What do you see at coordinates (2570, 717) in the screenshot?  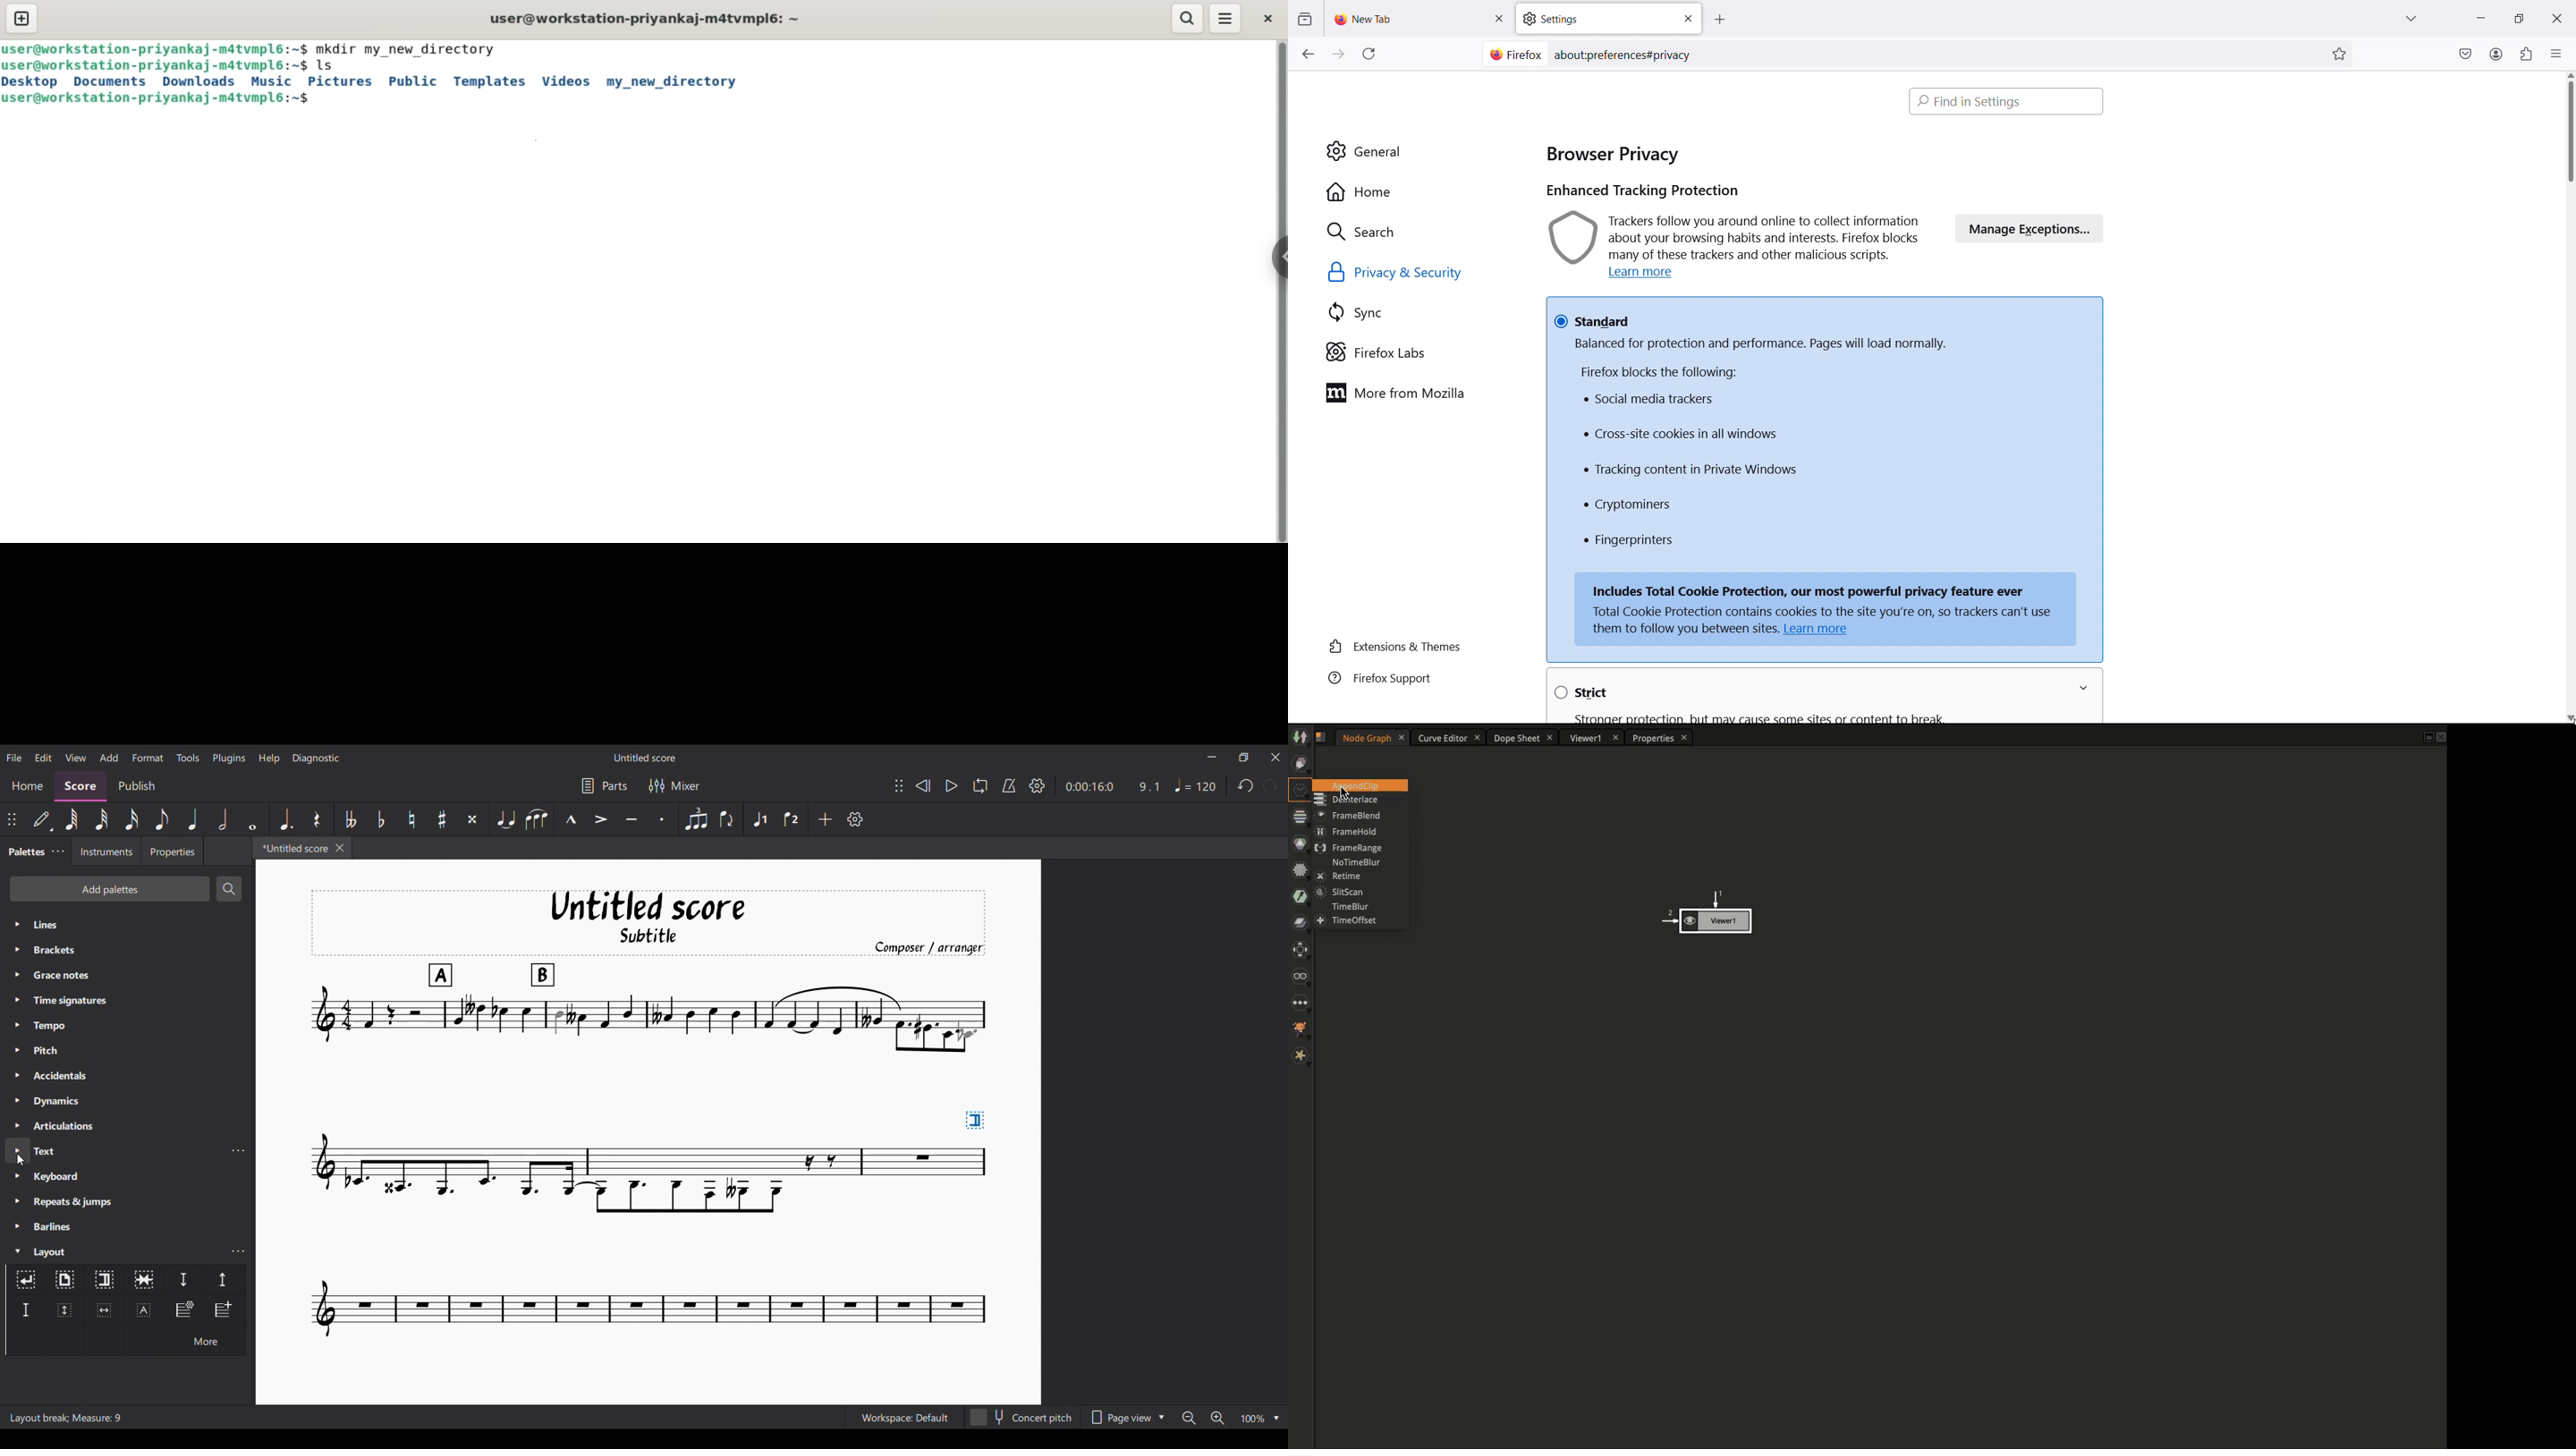 I see `scroll down` at bounding box center [2570, 717].